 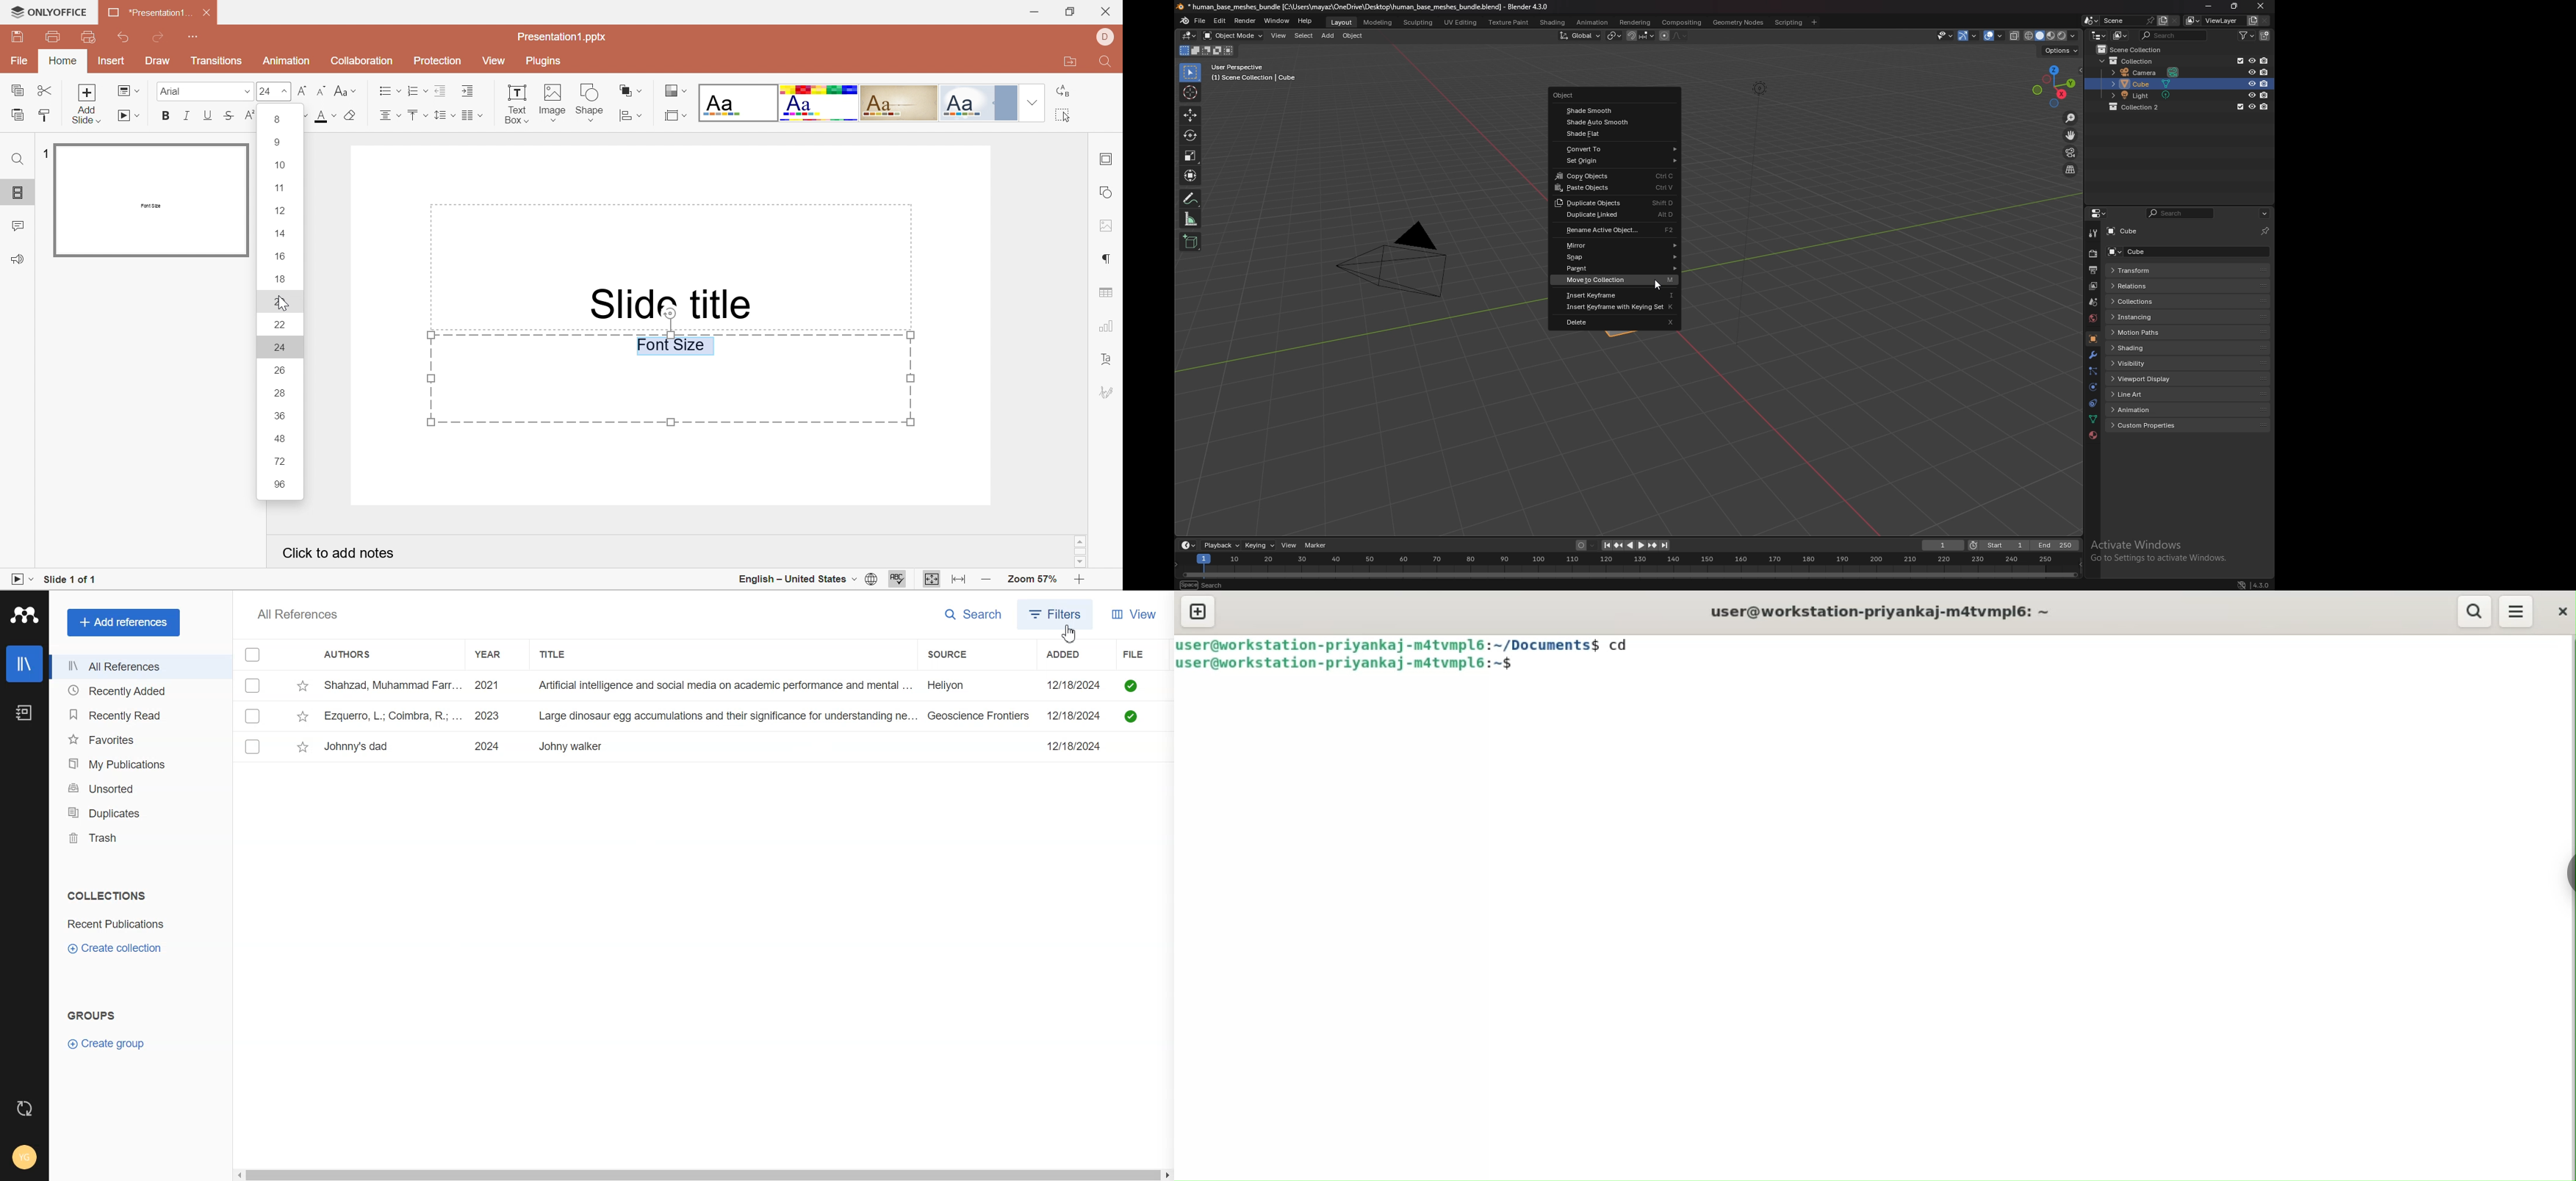 I want to click on cube, so click(x=2150, y=84).